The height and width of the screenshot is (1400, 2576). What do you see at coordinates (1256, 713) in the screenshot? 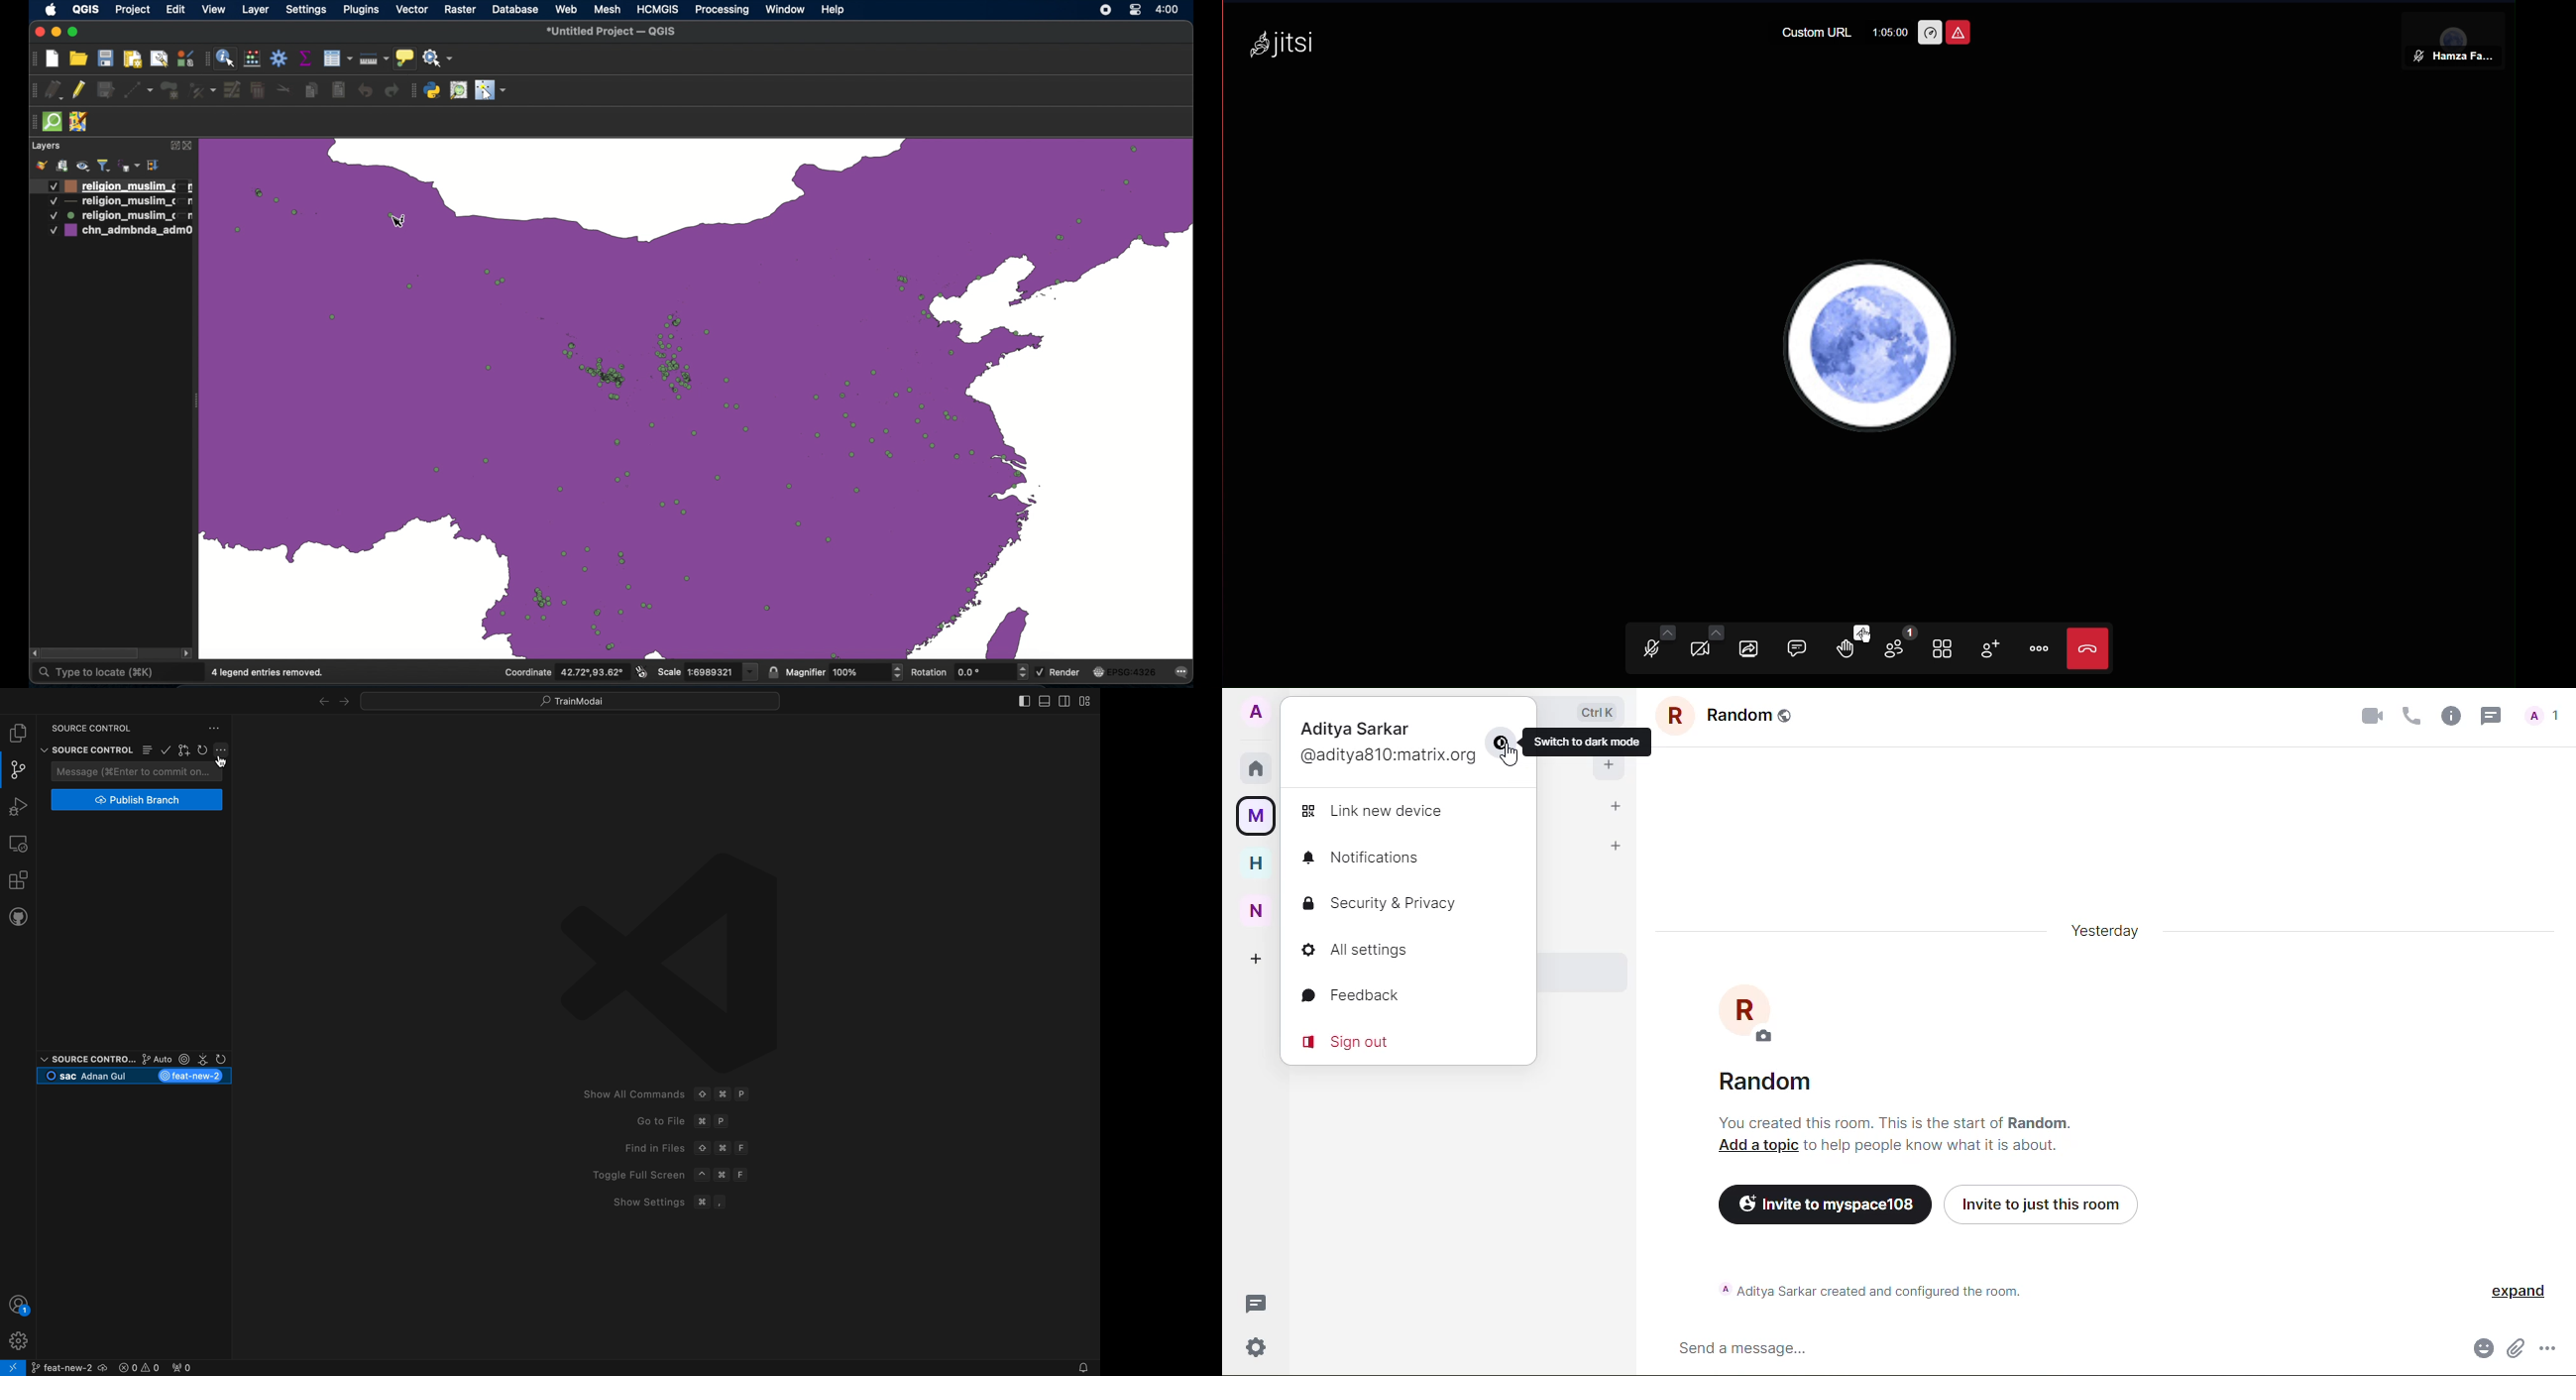
I see `accout` at bounding box center [1256, 713].